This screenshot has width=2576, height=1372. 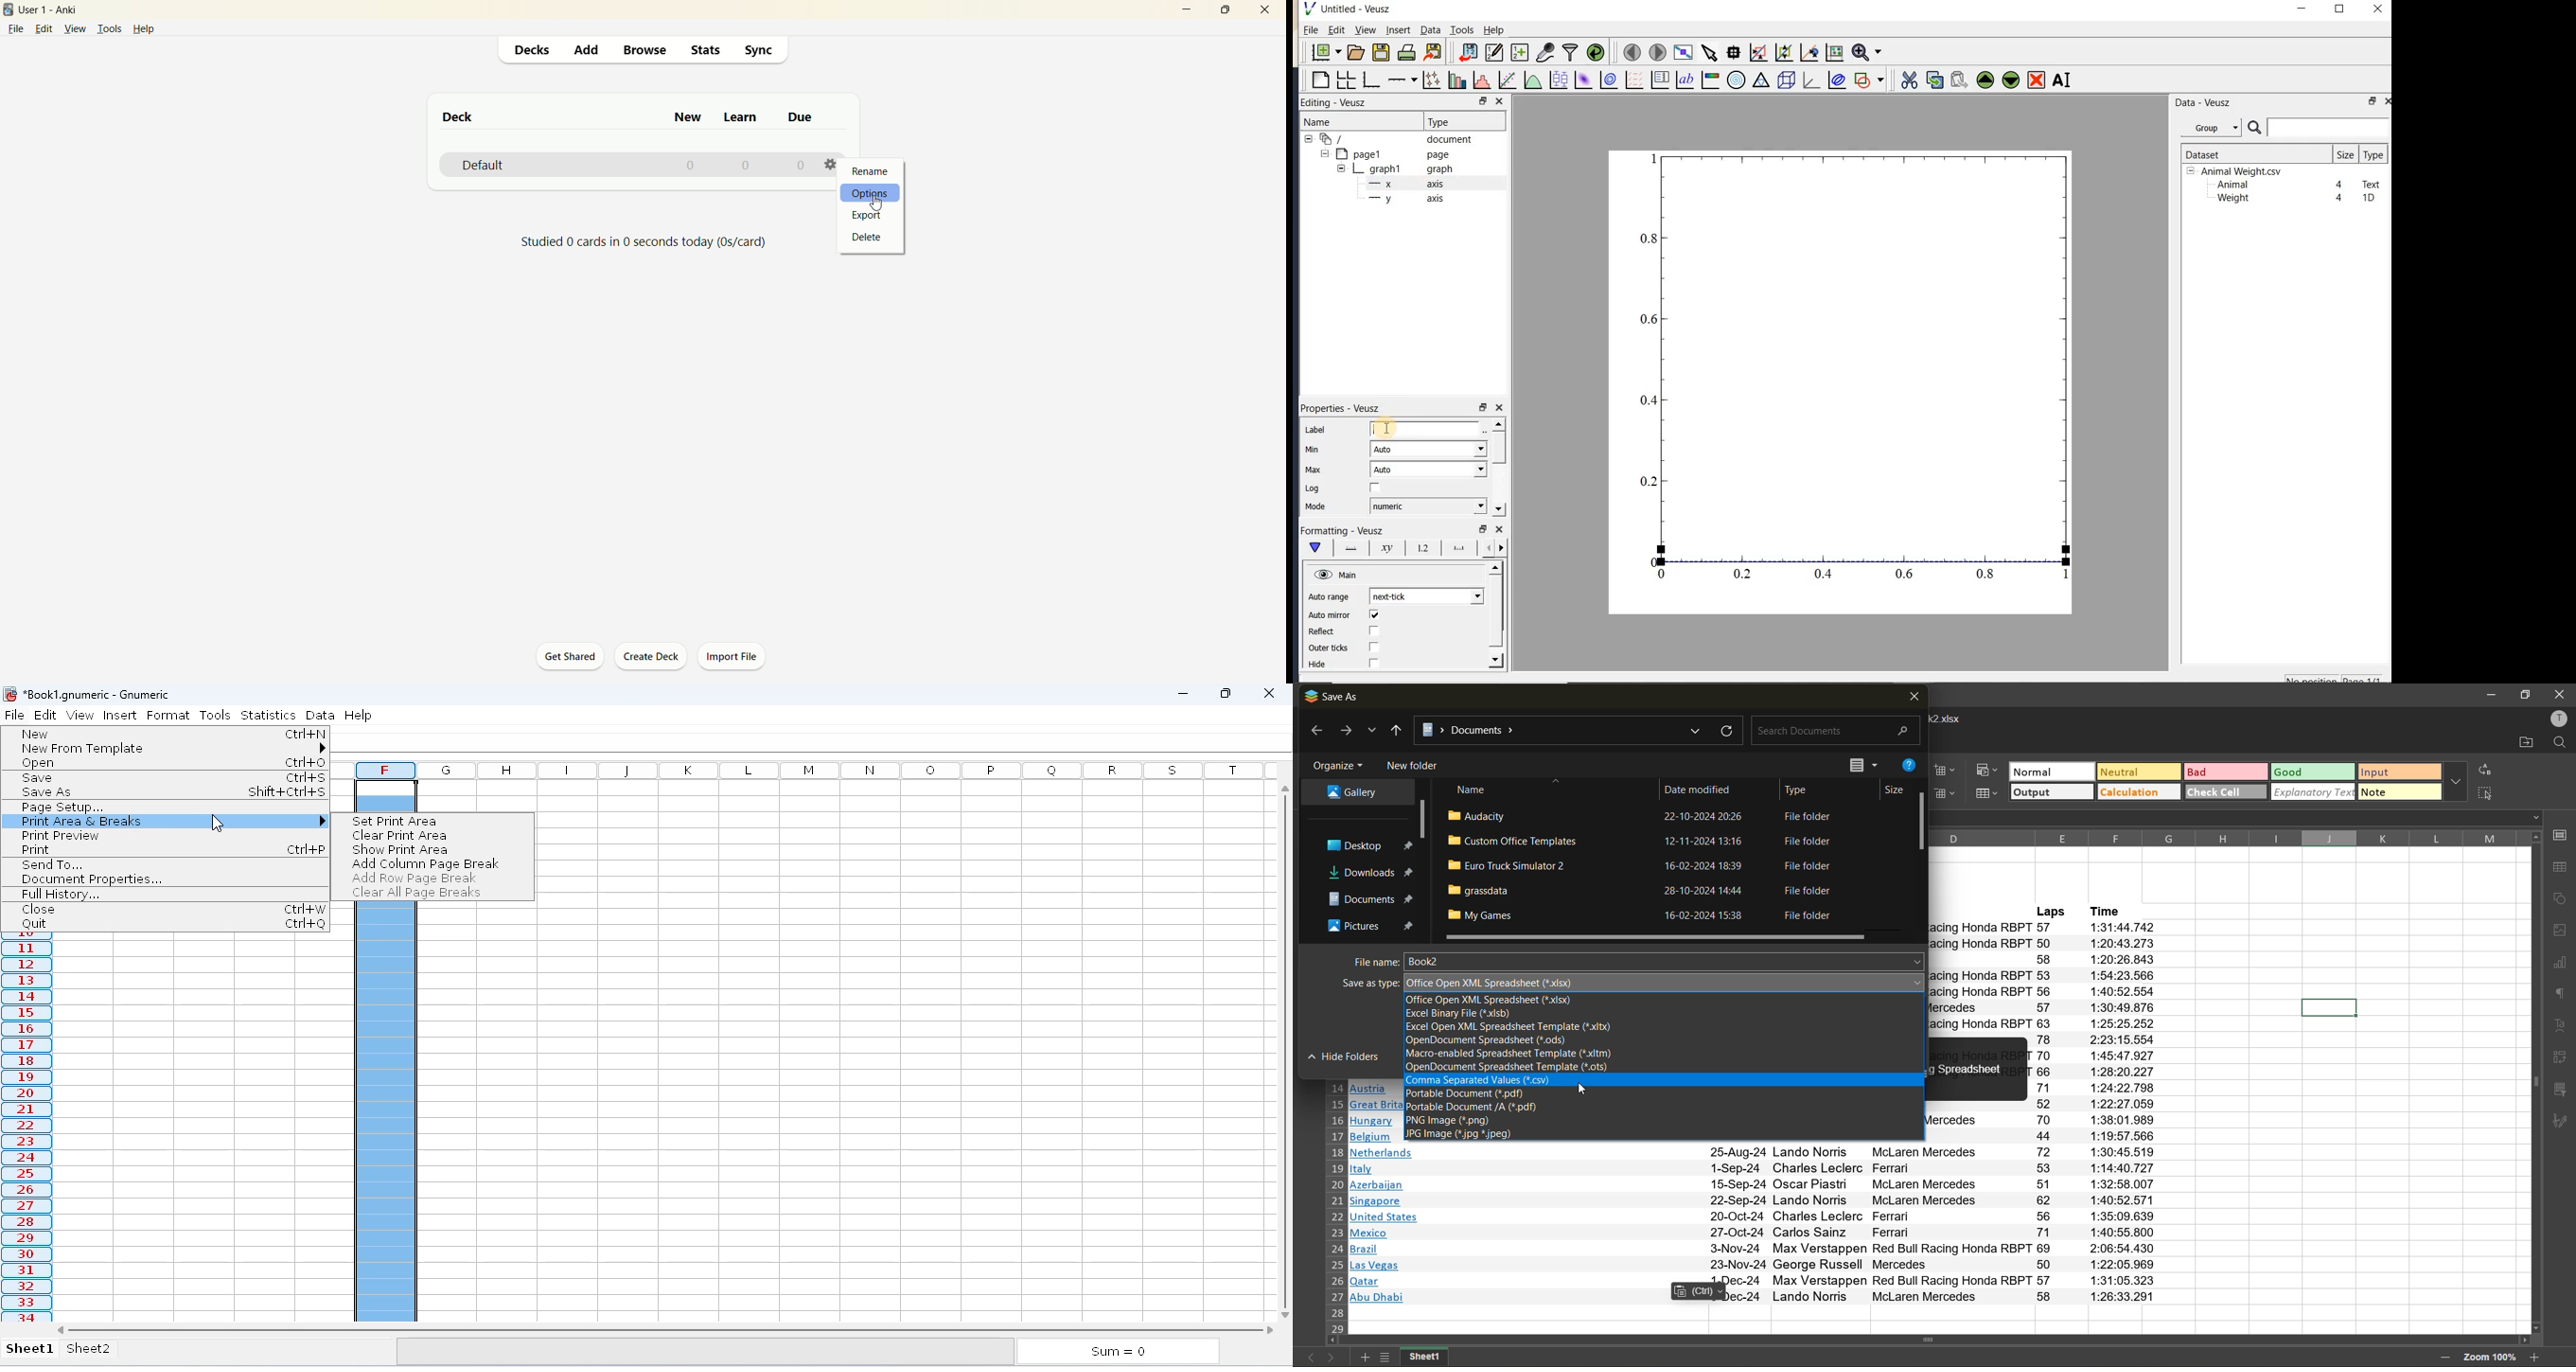 What do you see at coordinates (1583, 80) in the screenshot?
I see `plot a 2d dataset as an image` at bounding box center [1583, 80].